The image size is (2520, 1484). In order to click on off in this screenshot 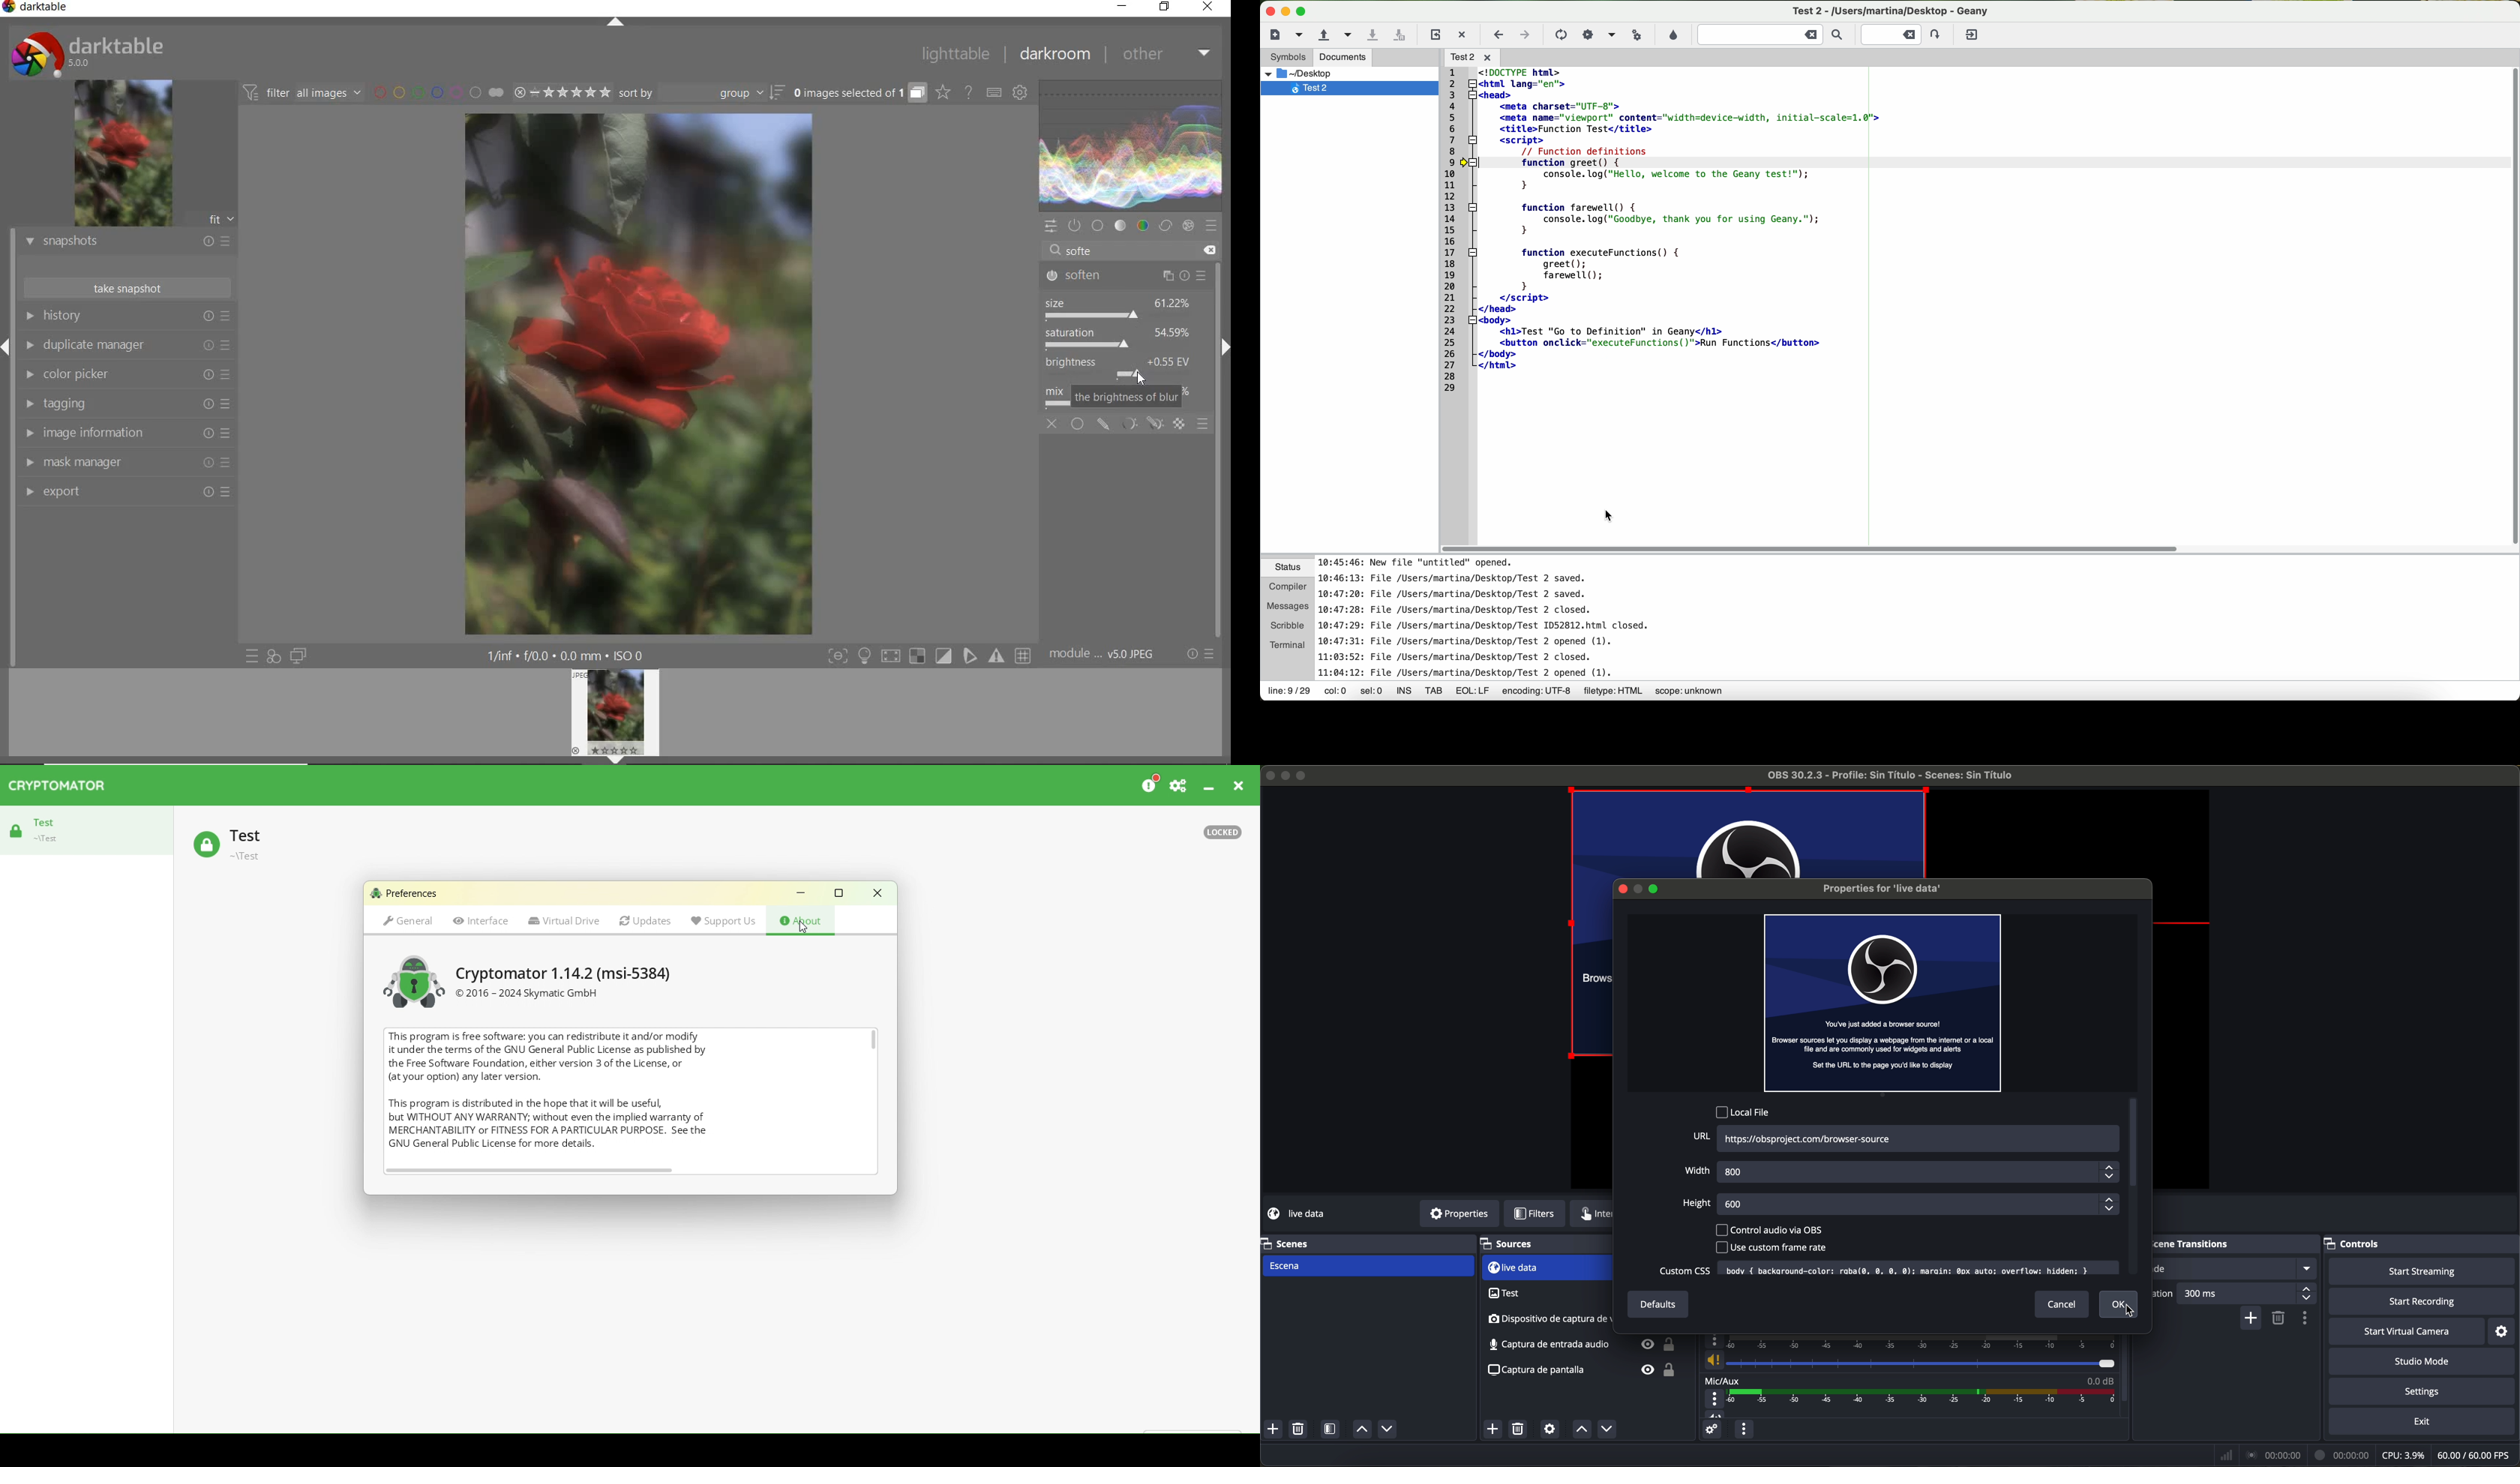, I will do `click(1052, 424)`.